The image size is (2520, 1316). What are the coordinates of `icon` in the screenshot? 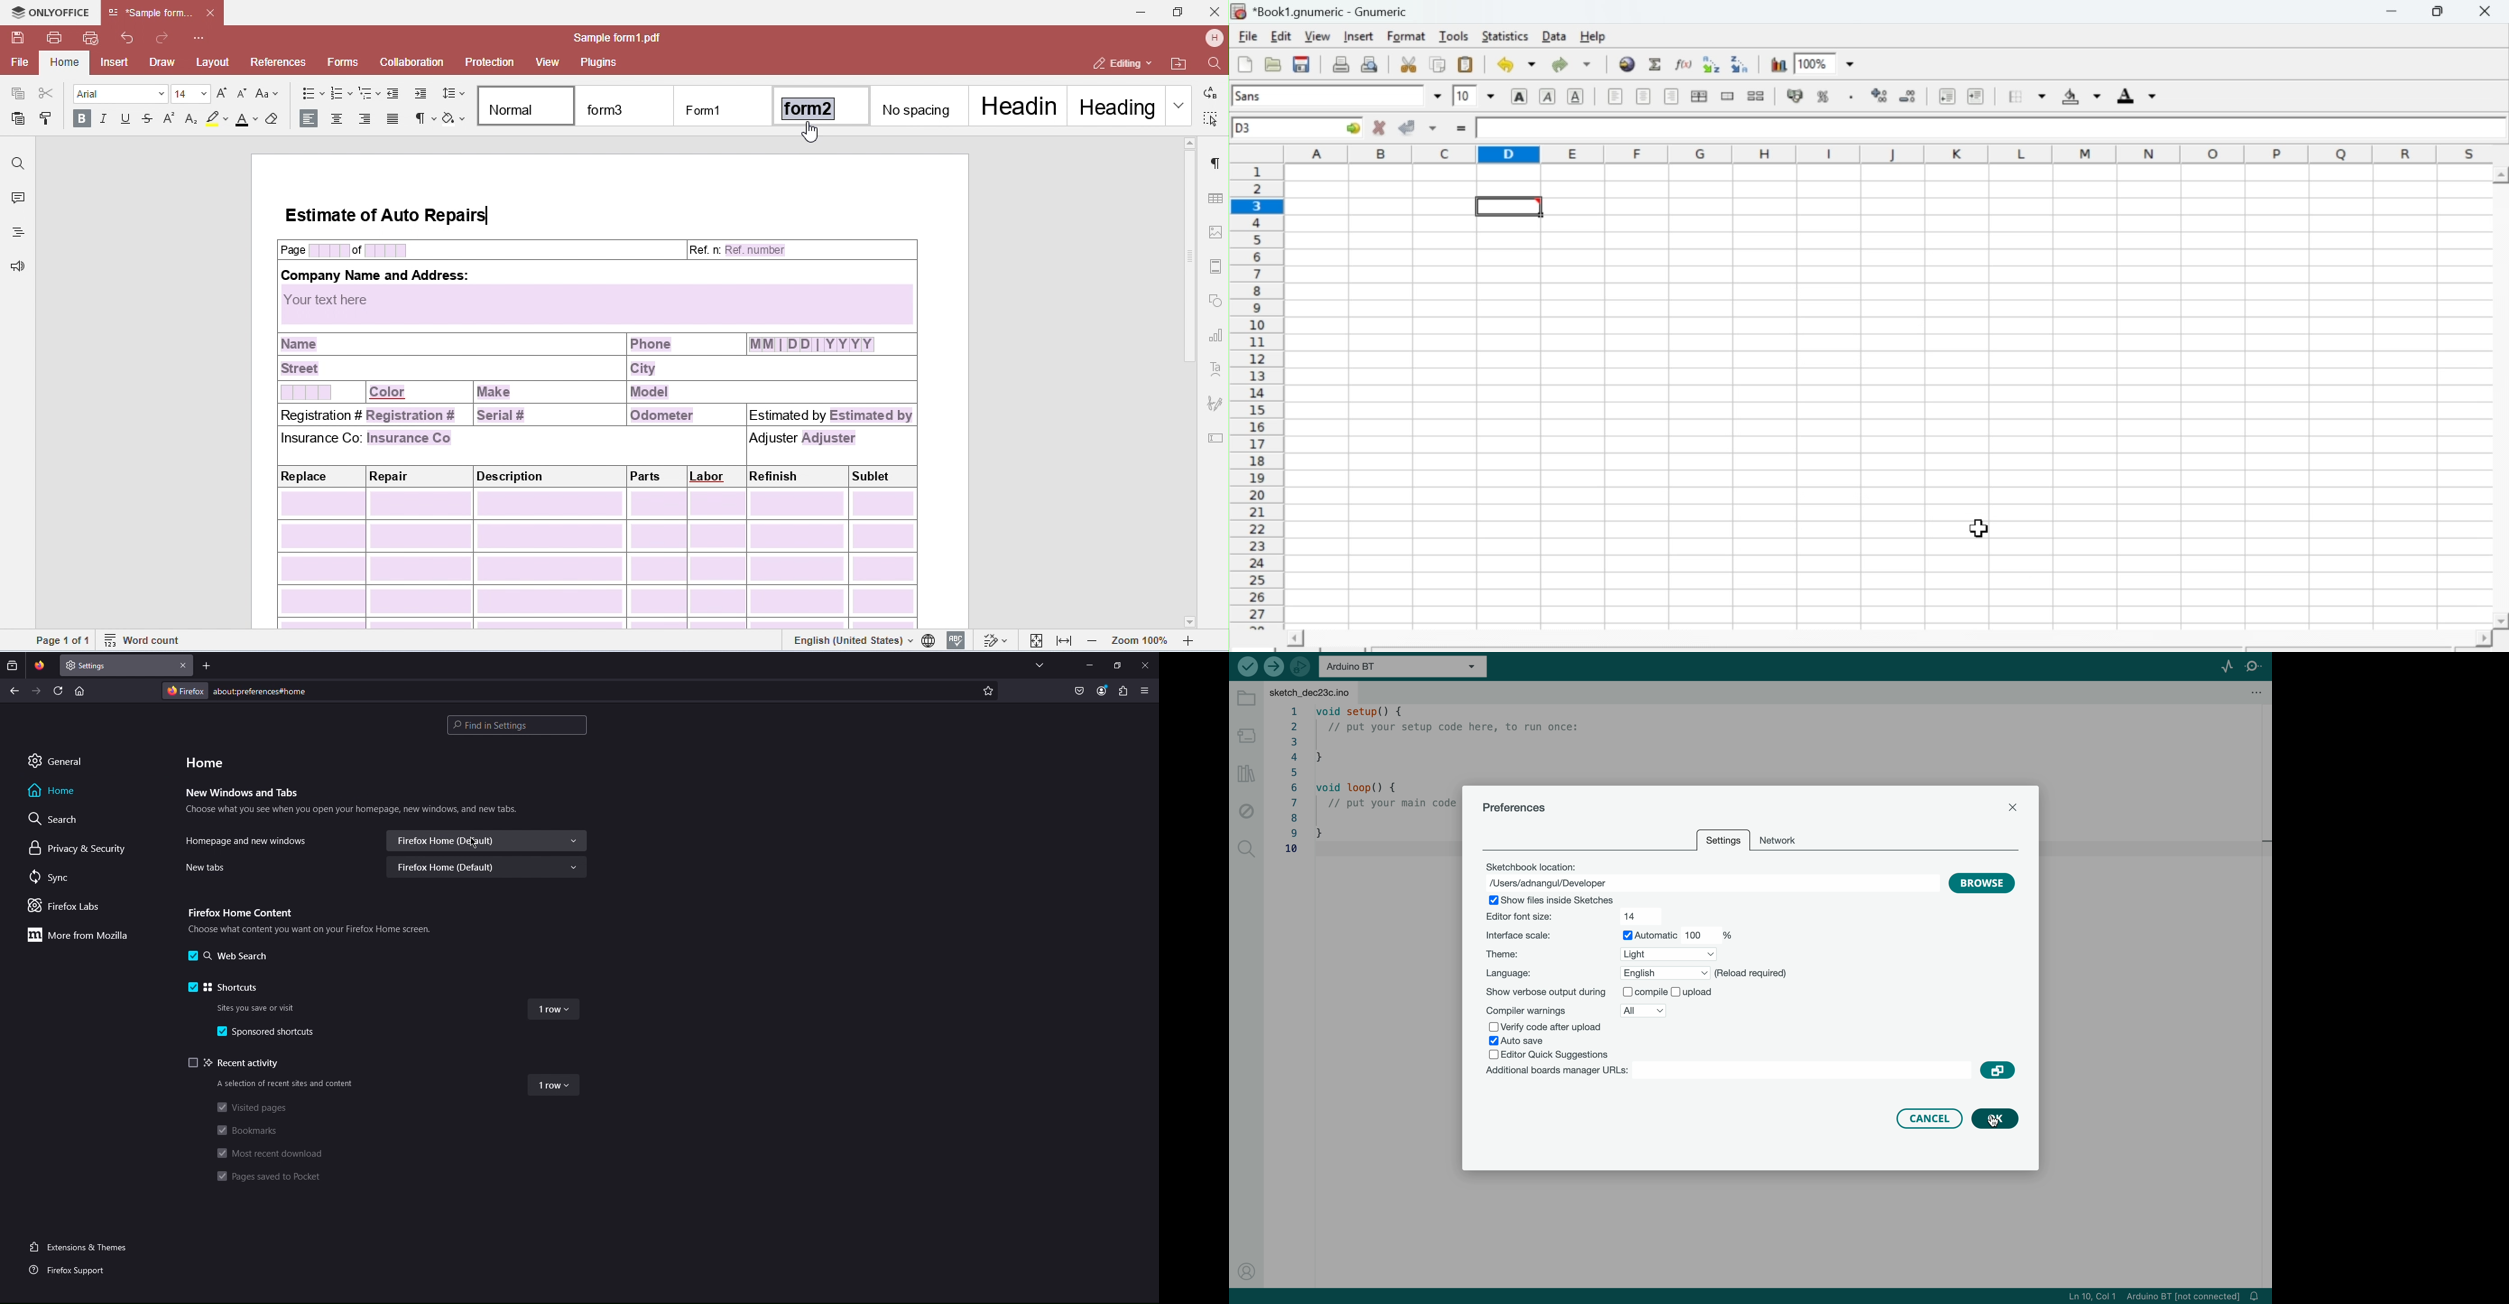 It's located at (1239, 11).